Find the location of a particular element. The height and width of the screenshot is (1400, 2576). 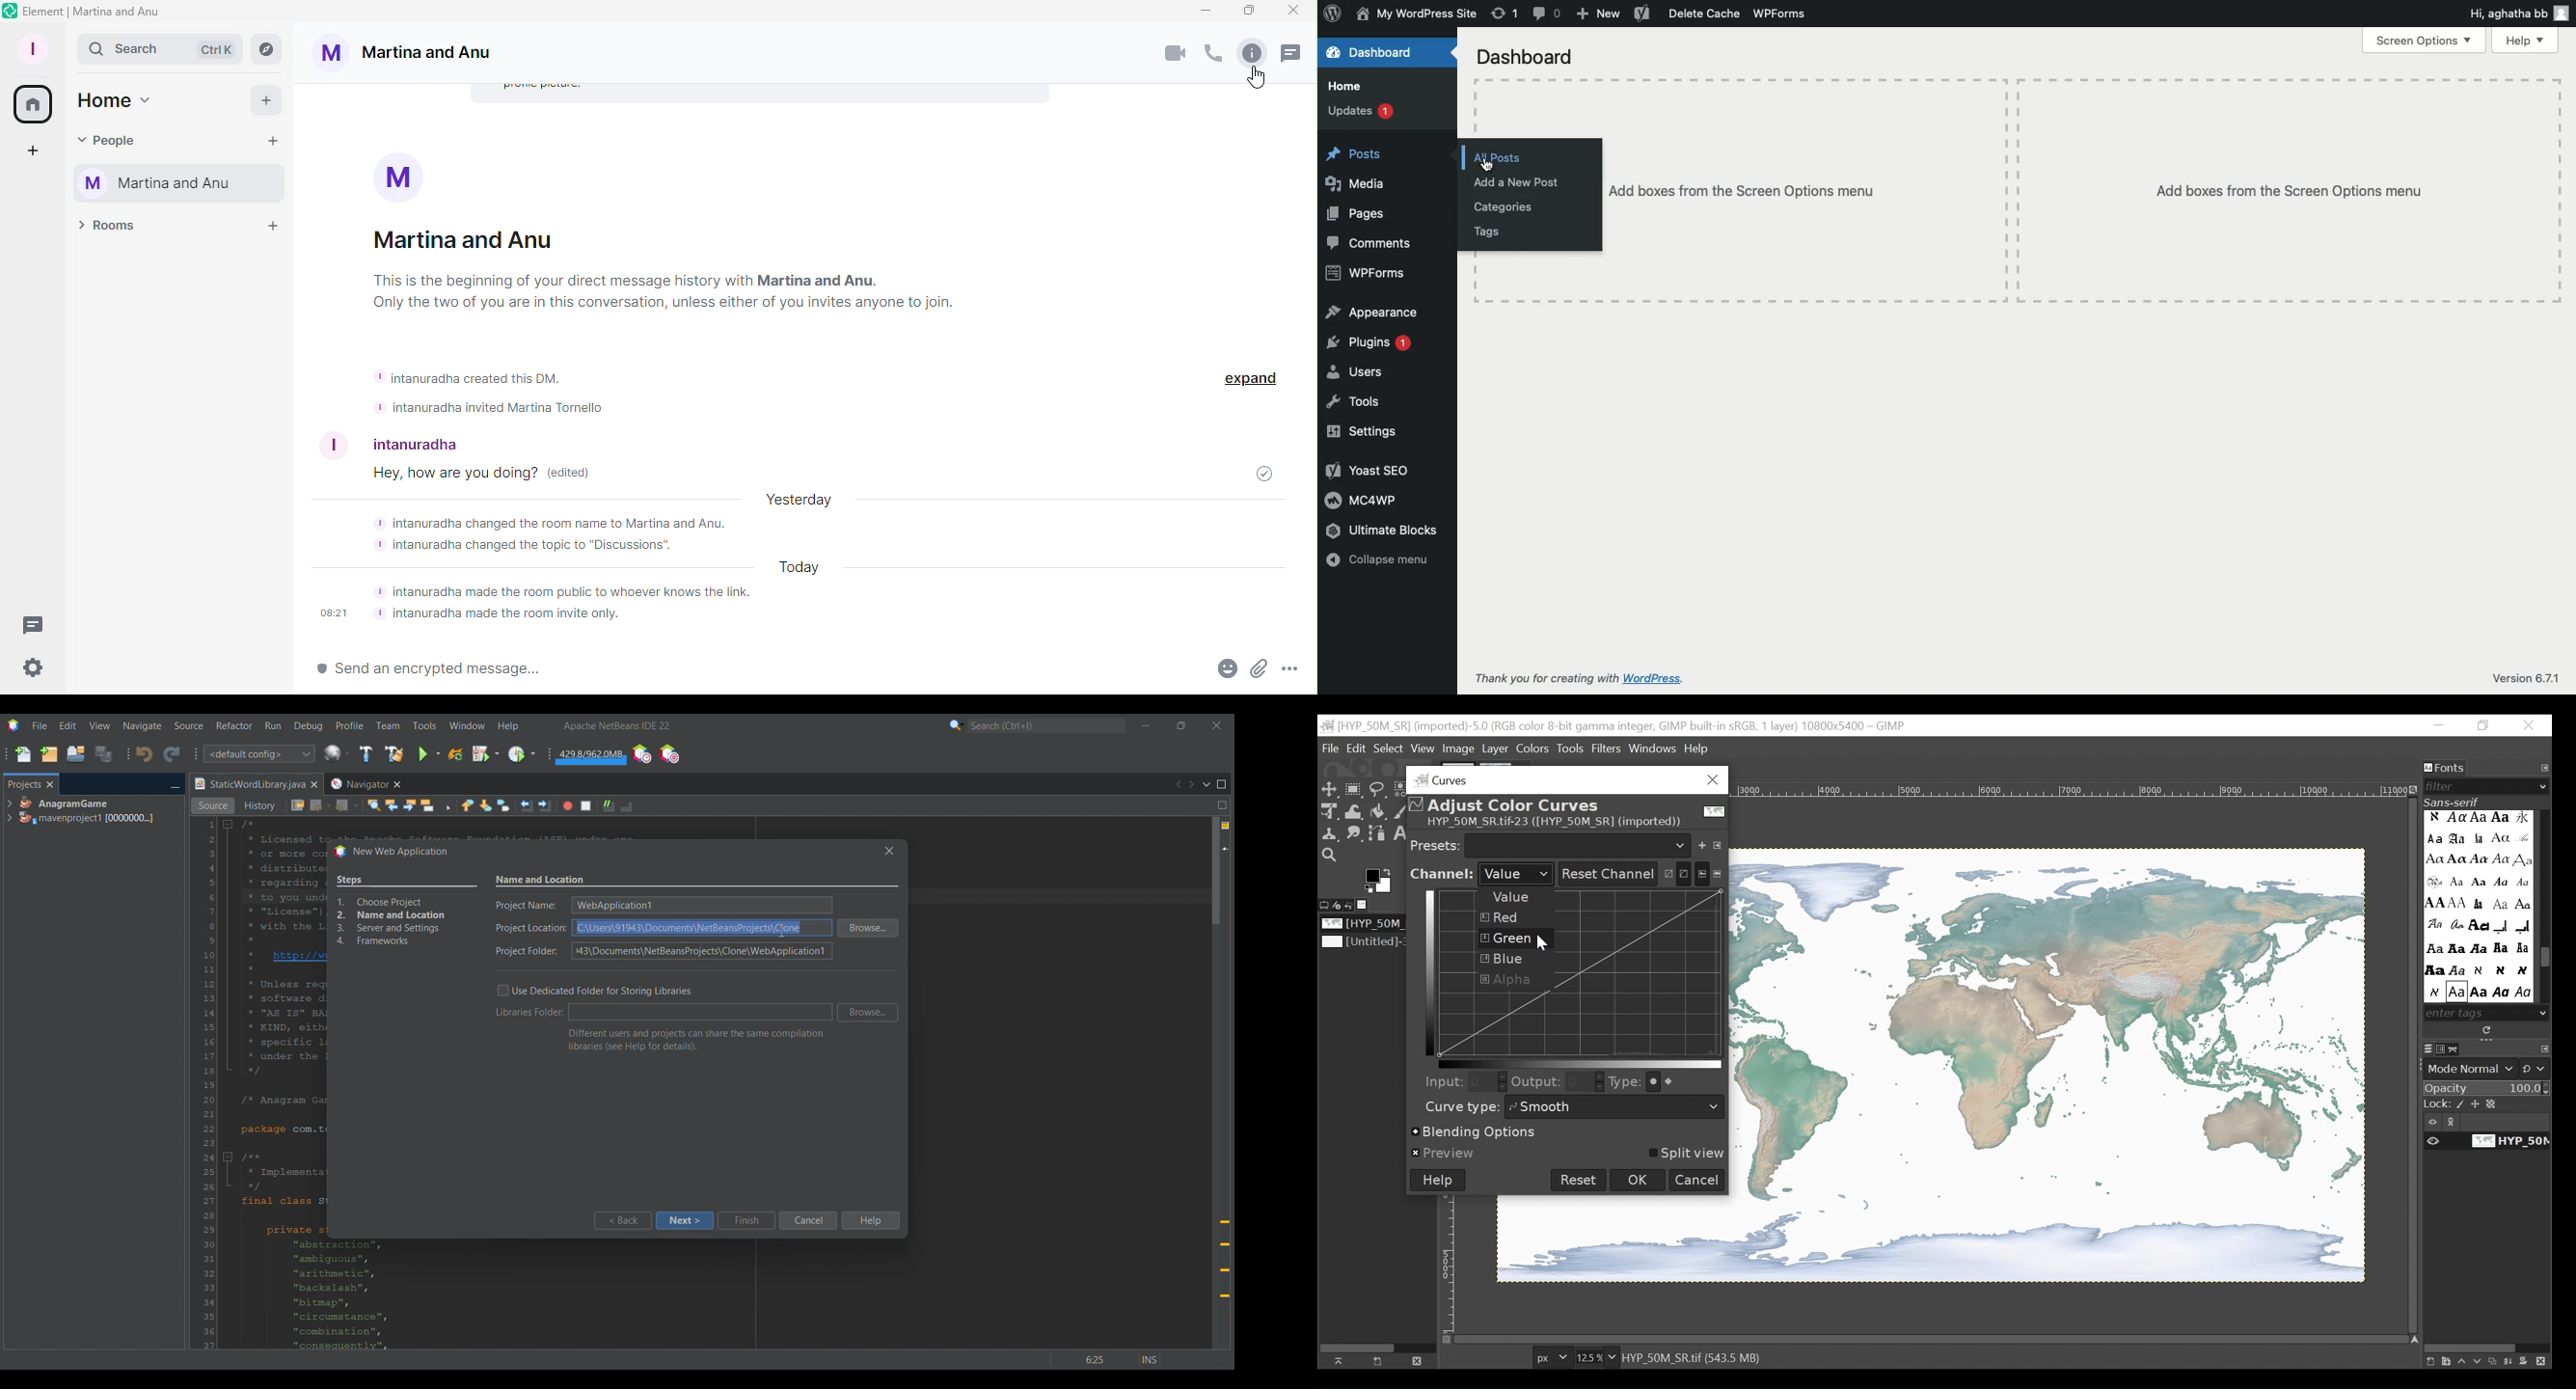

Yoast is located at coordinates (1641, 13).